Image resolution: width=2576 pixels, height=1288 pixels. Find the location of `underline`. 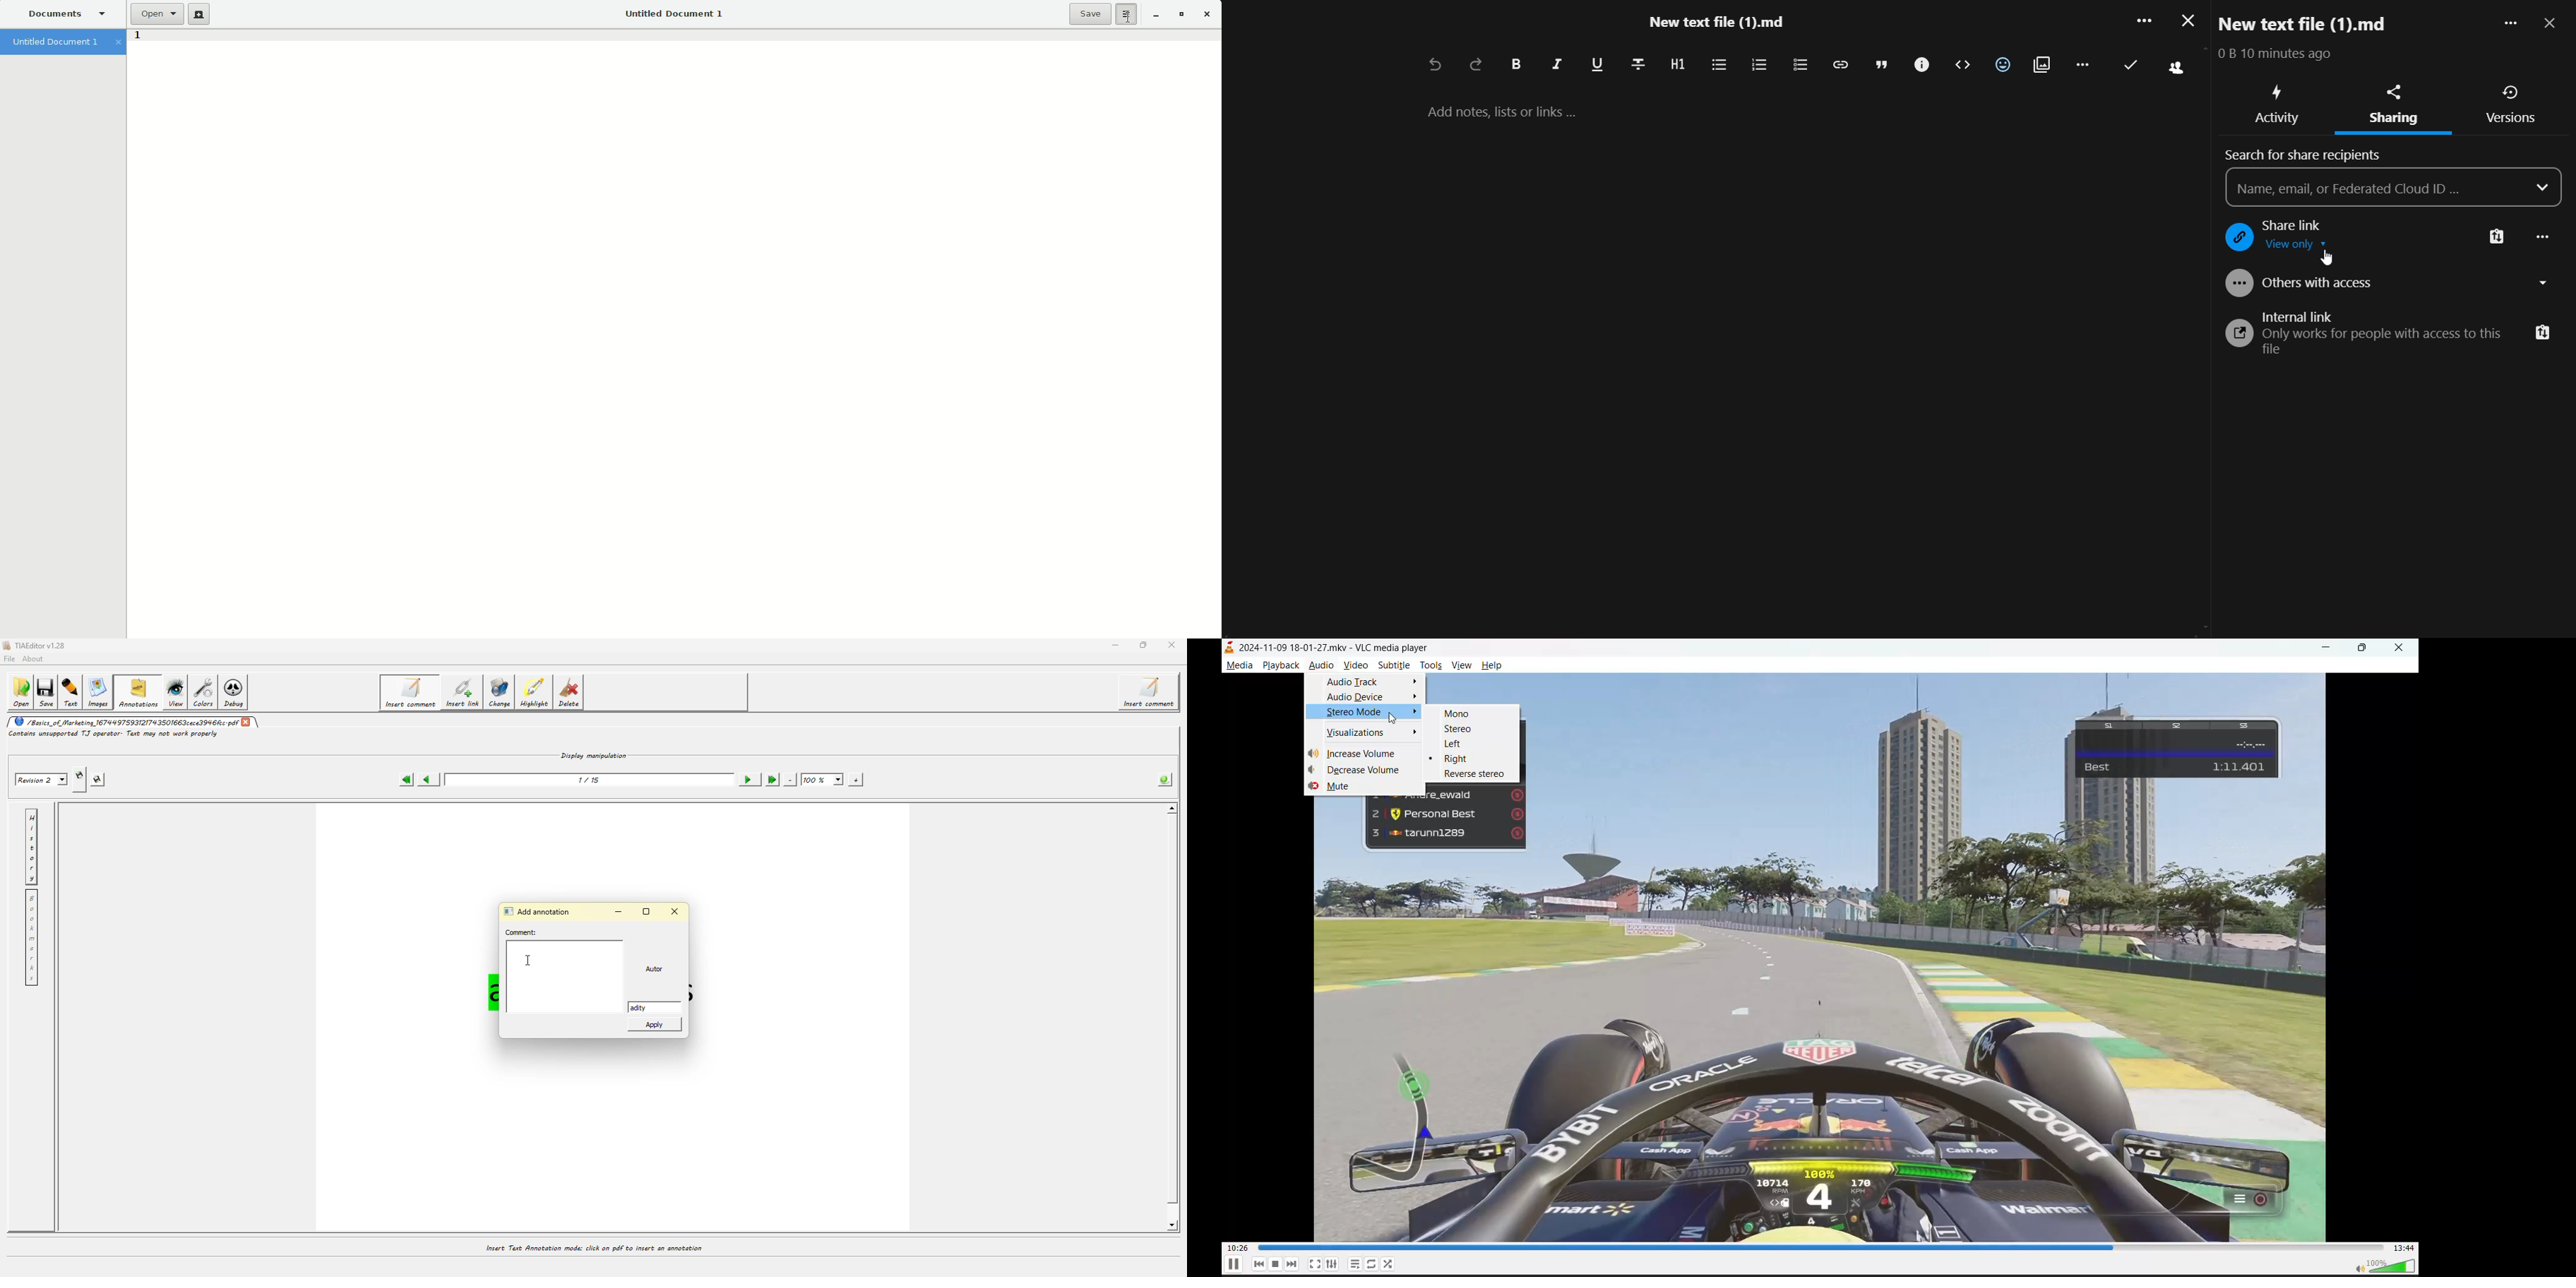

underline is located at coordinates (1597, 66).